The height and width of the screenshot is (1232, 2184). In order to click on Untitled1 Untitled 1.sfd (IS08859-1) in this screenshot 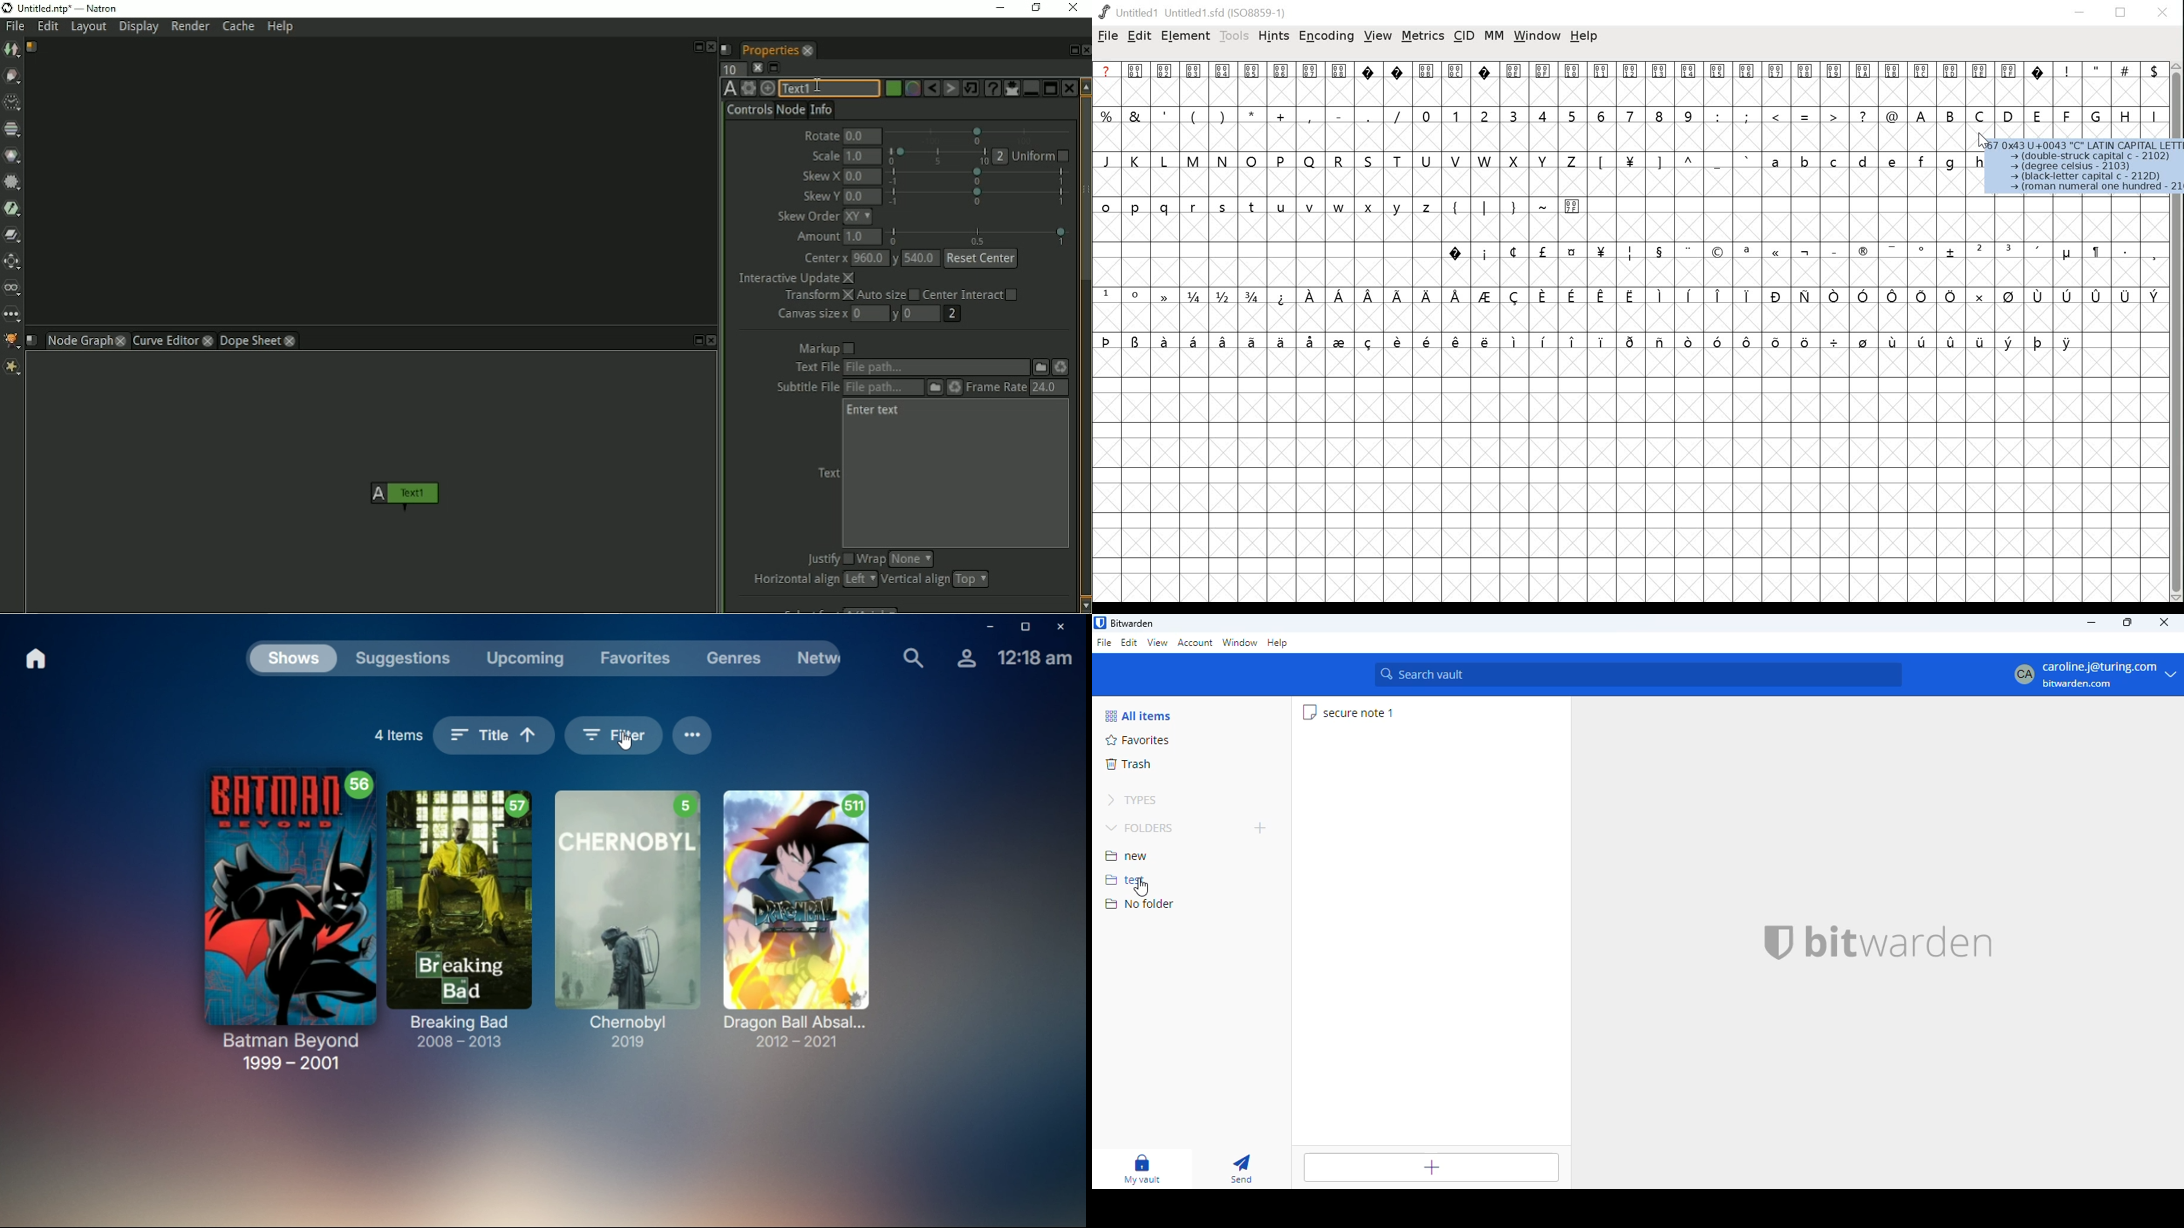, I will do `click(1194, 12)`.